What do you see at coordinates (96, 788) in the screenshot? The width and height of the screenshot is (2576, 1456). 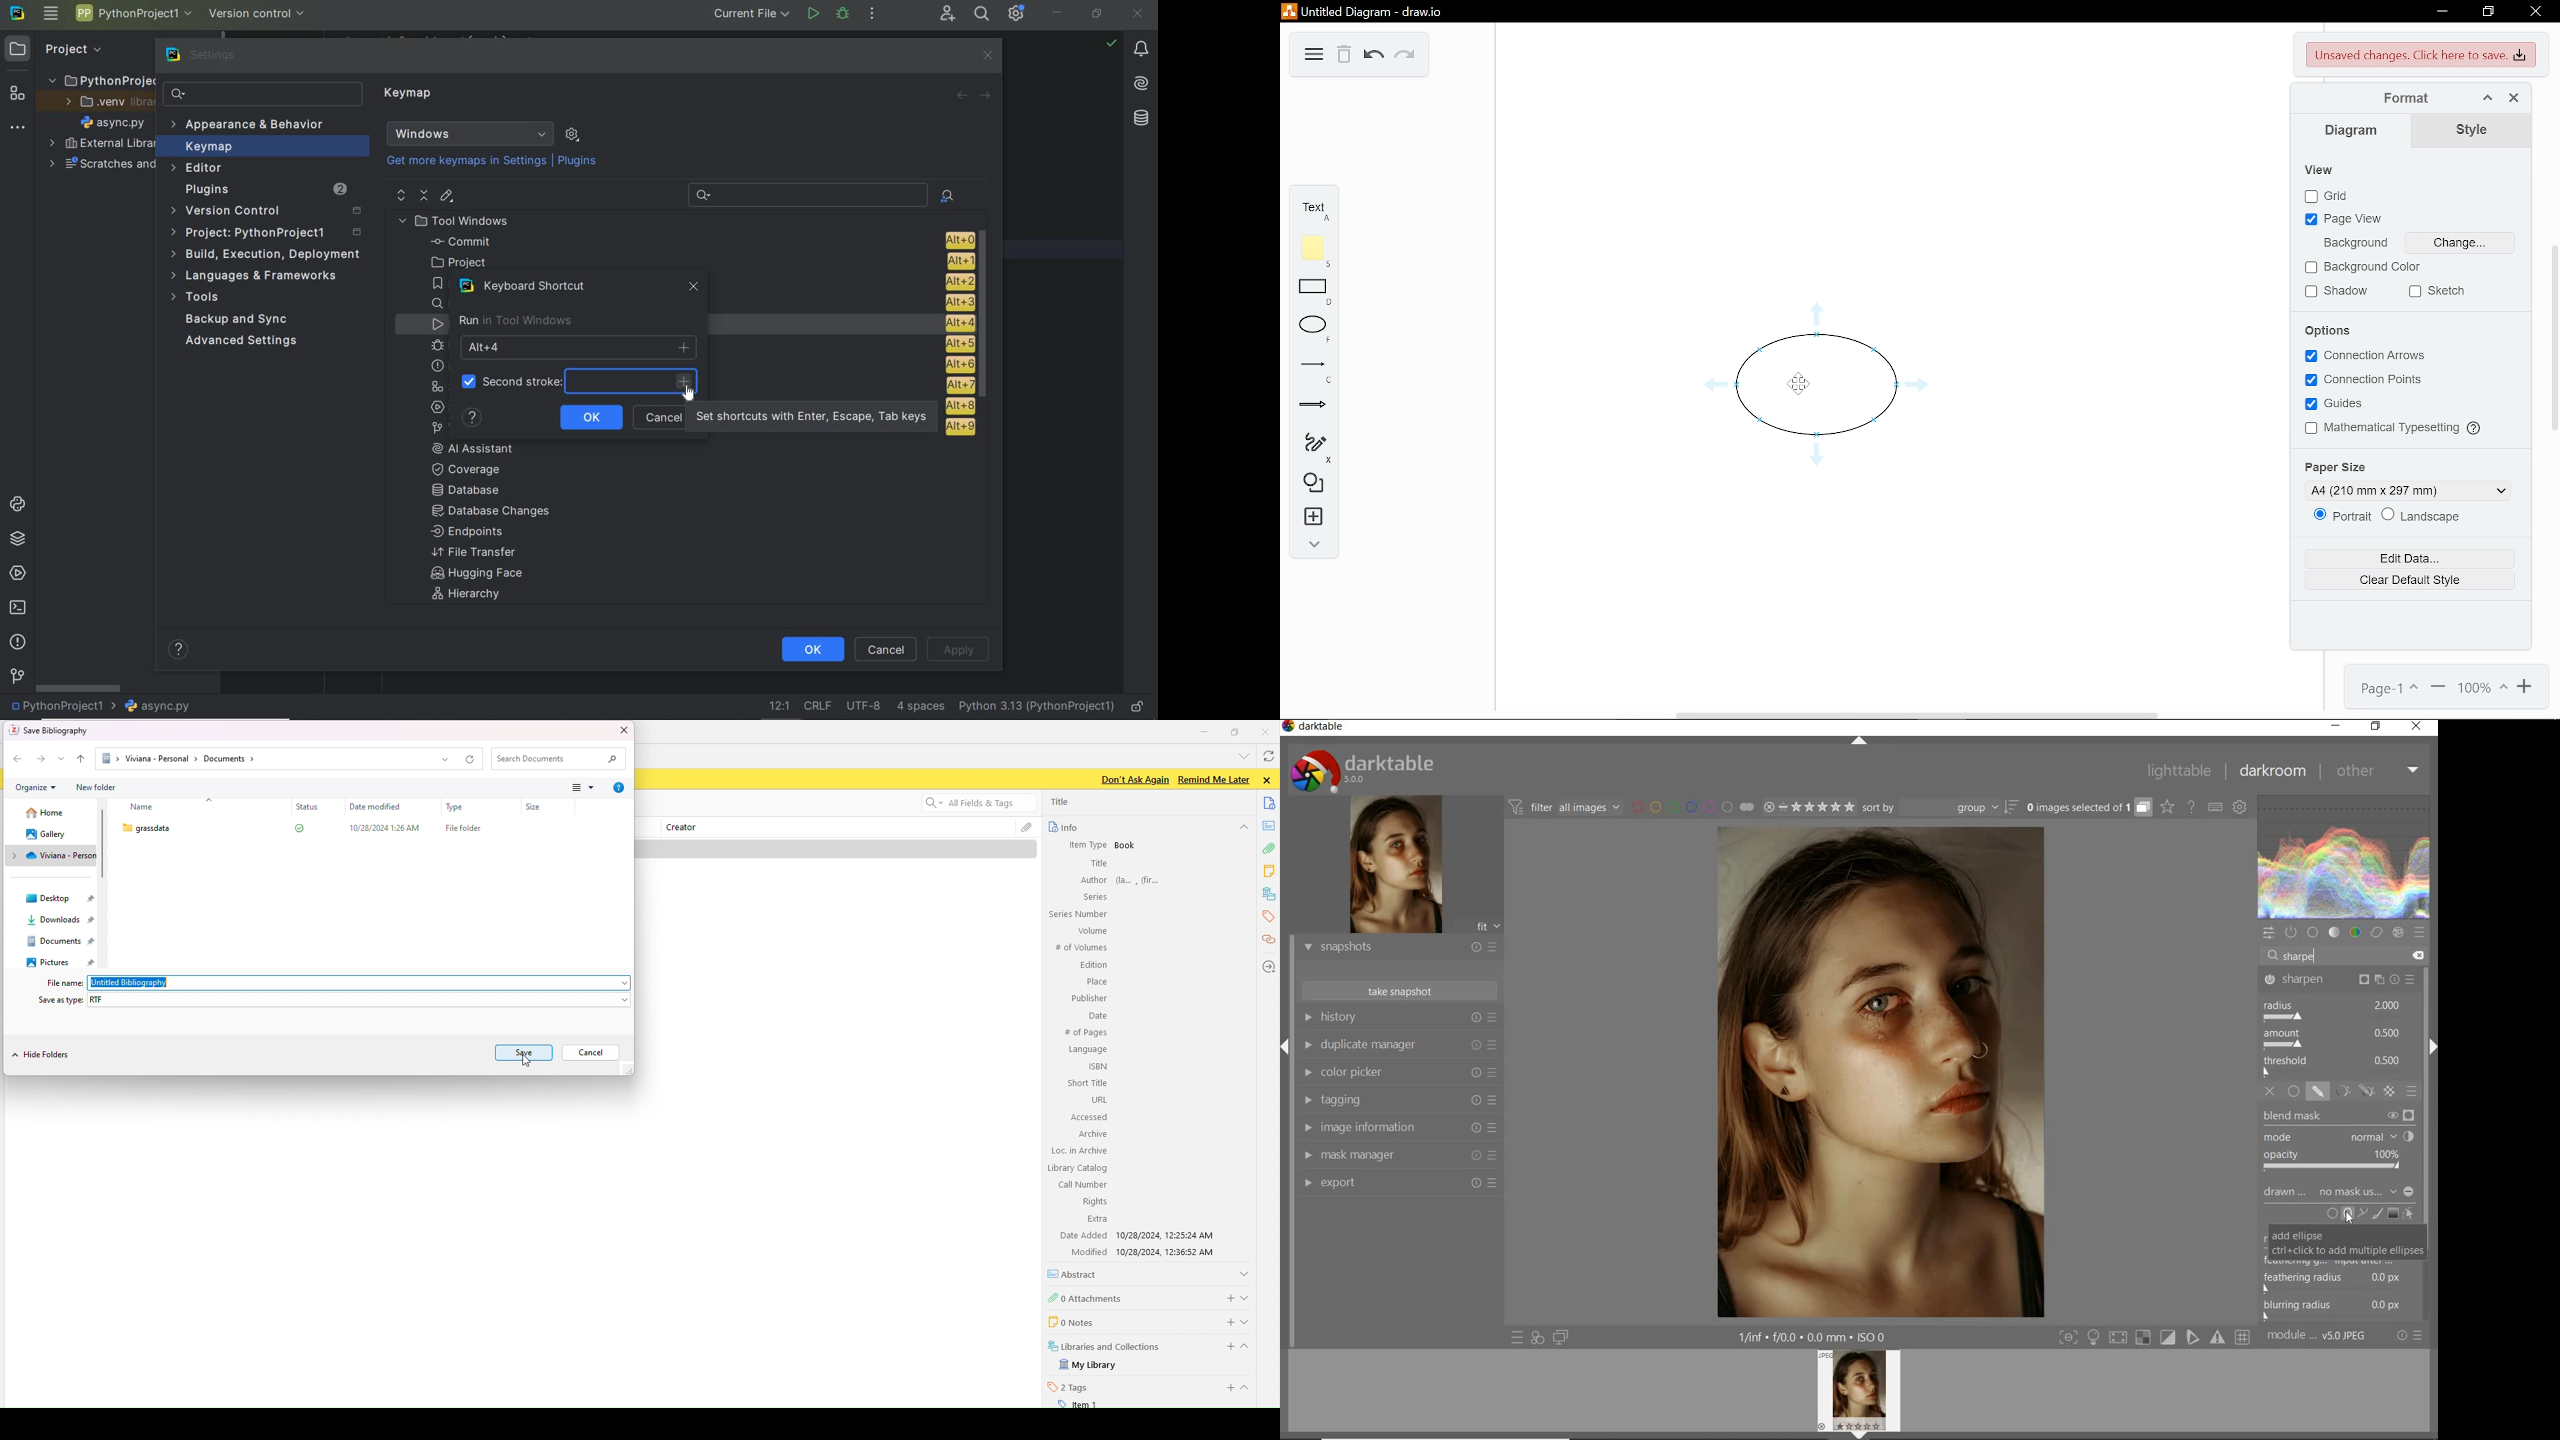 I see `New Folder` at bounding box center [96, 788].